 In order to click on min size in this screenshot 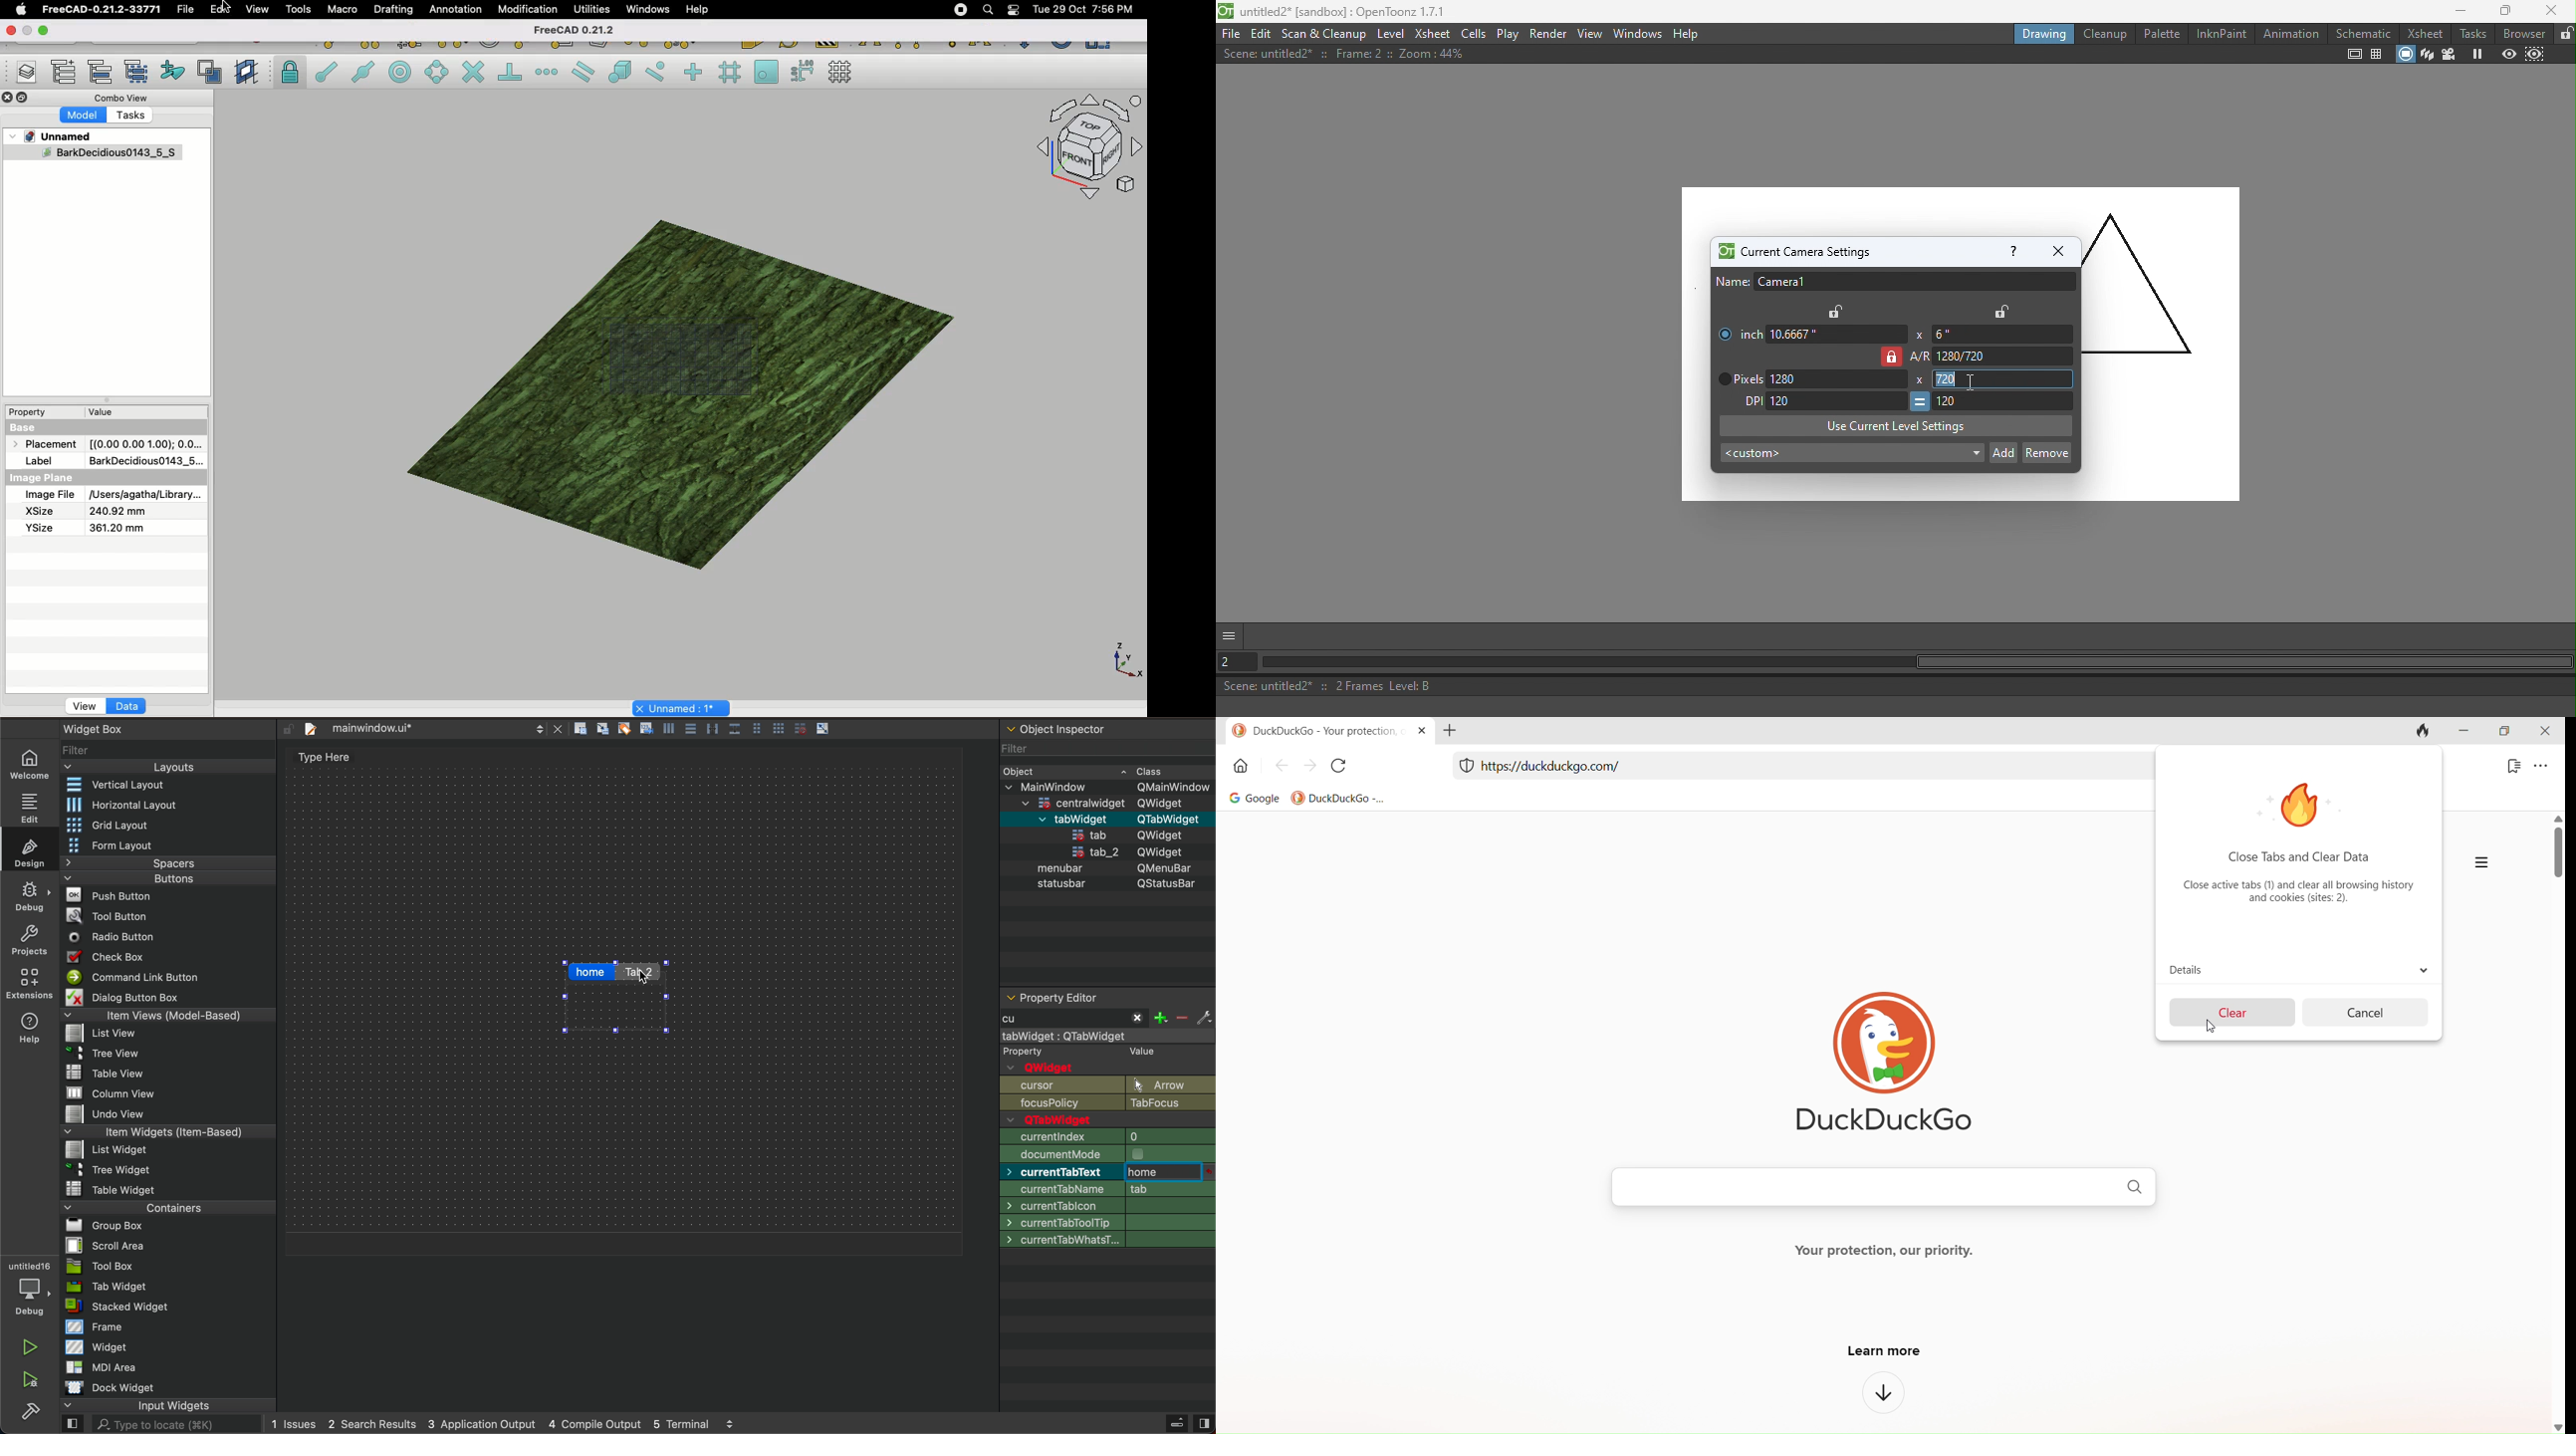, I will do `click(1109, 1171)`.